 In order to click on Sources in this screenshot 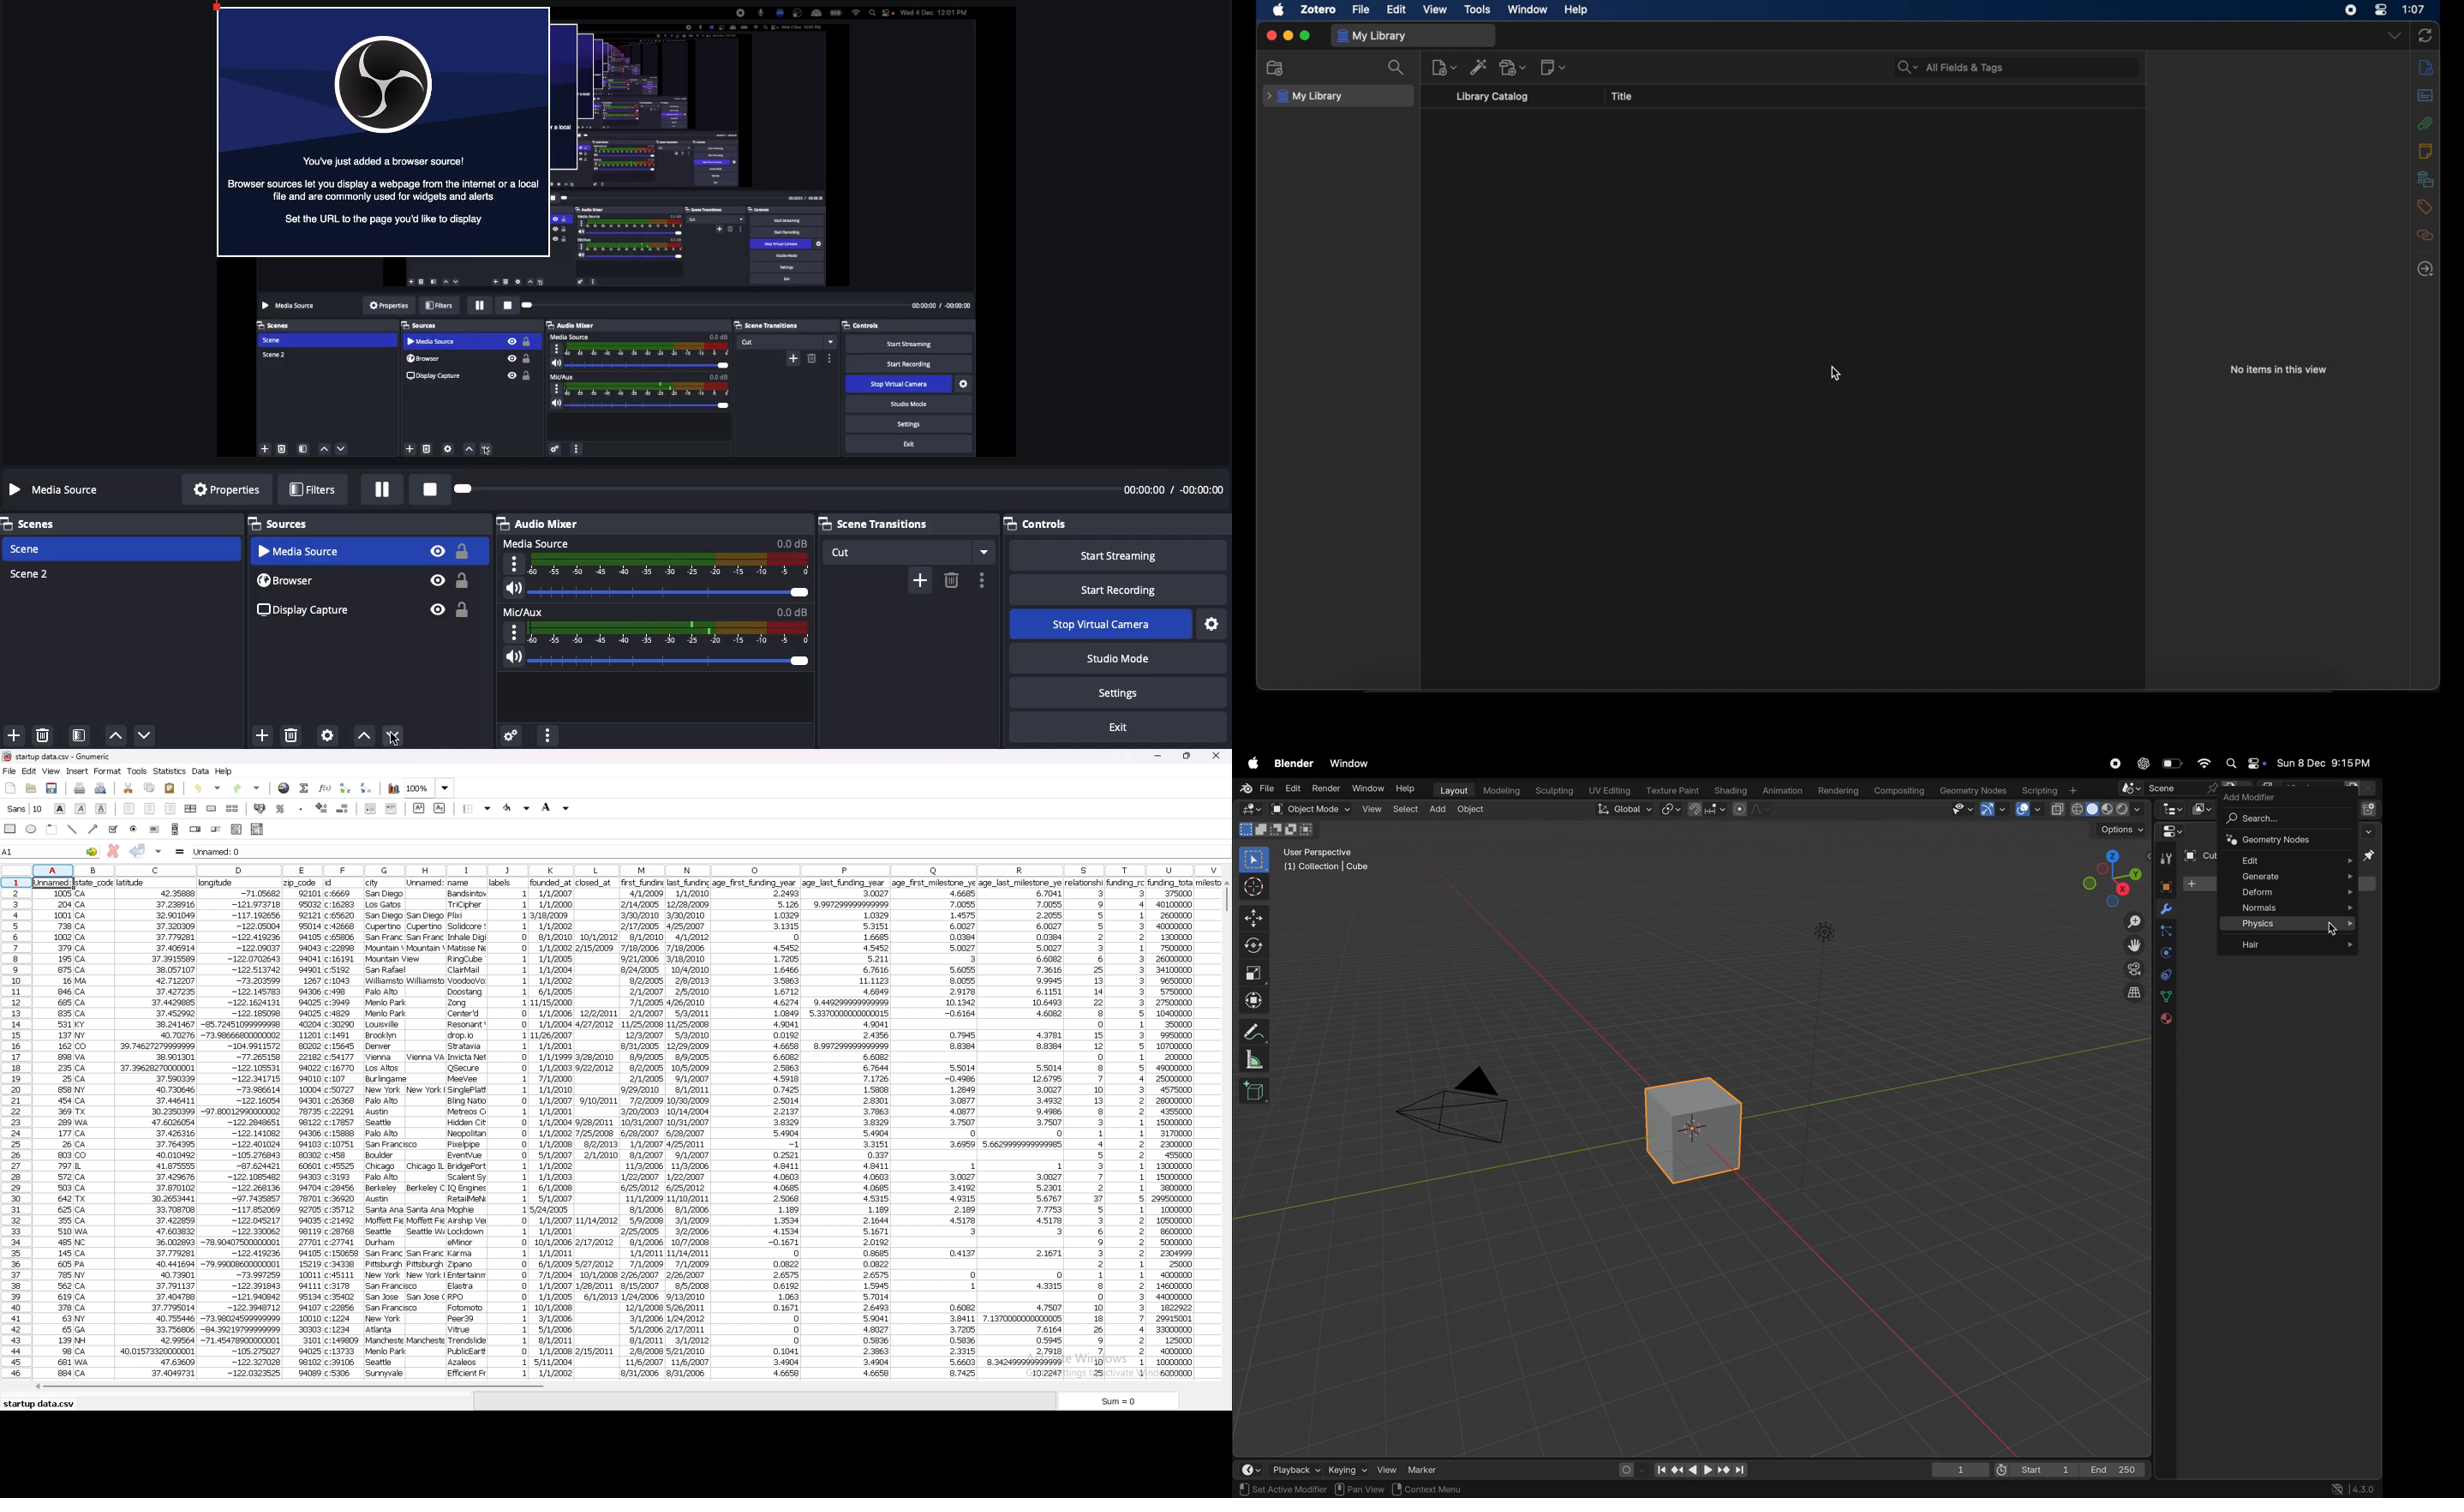, I will do `click(283, 524)`.